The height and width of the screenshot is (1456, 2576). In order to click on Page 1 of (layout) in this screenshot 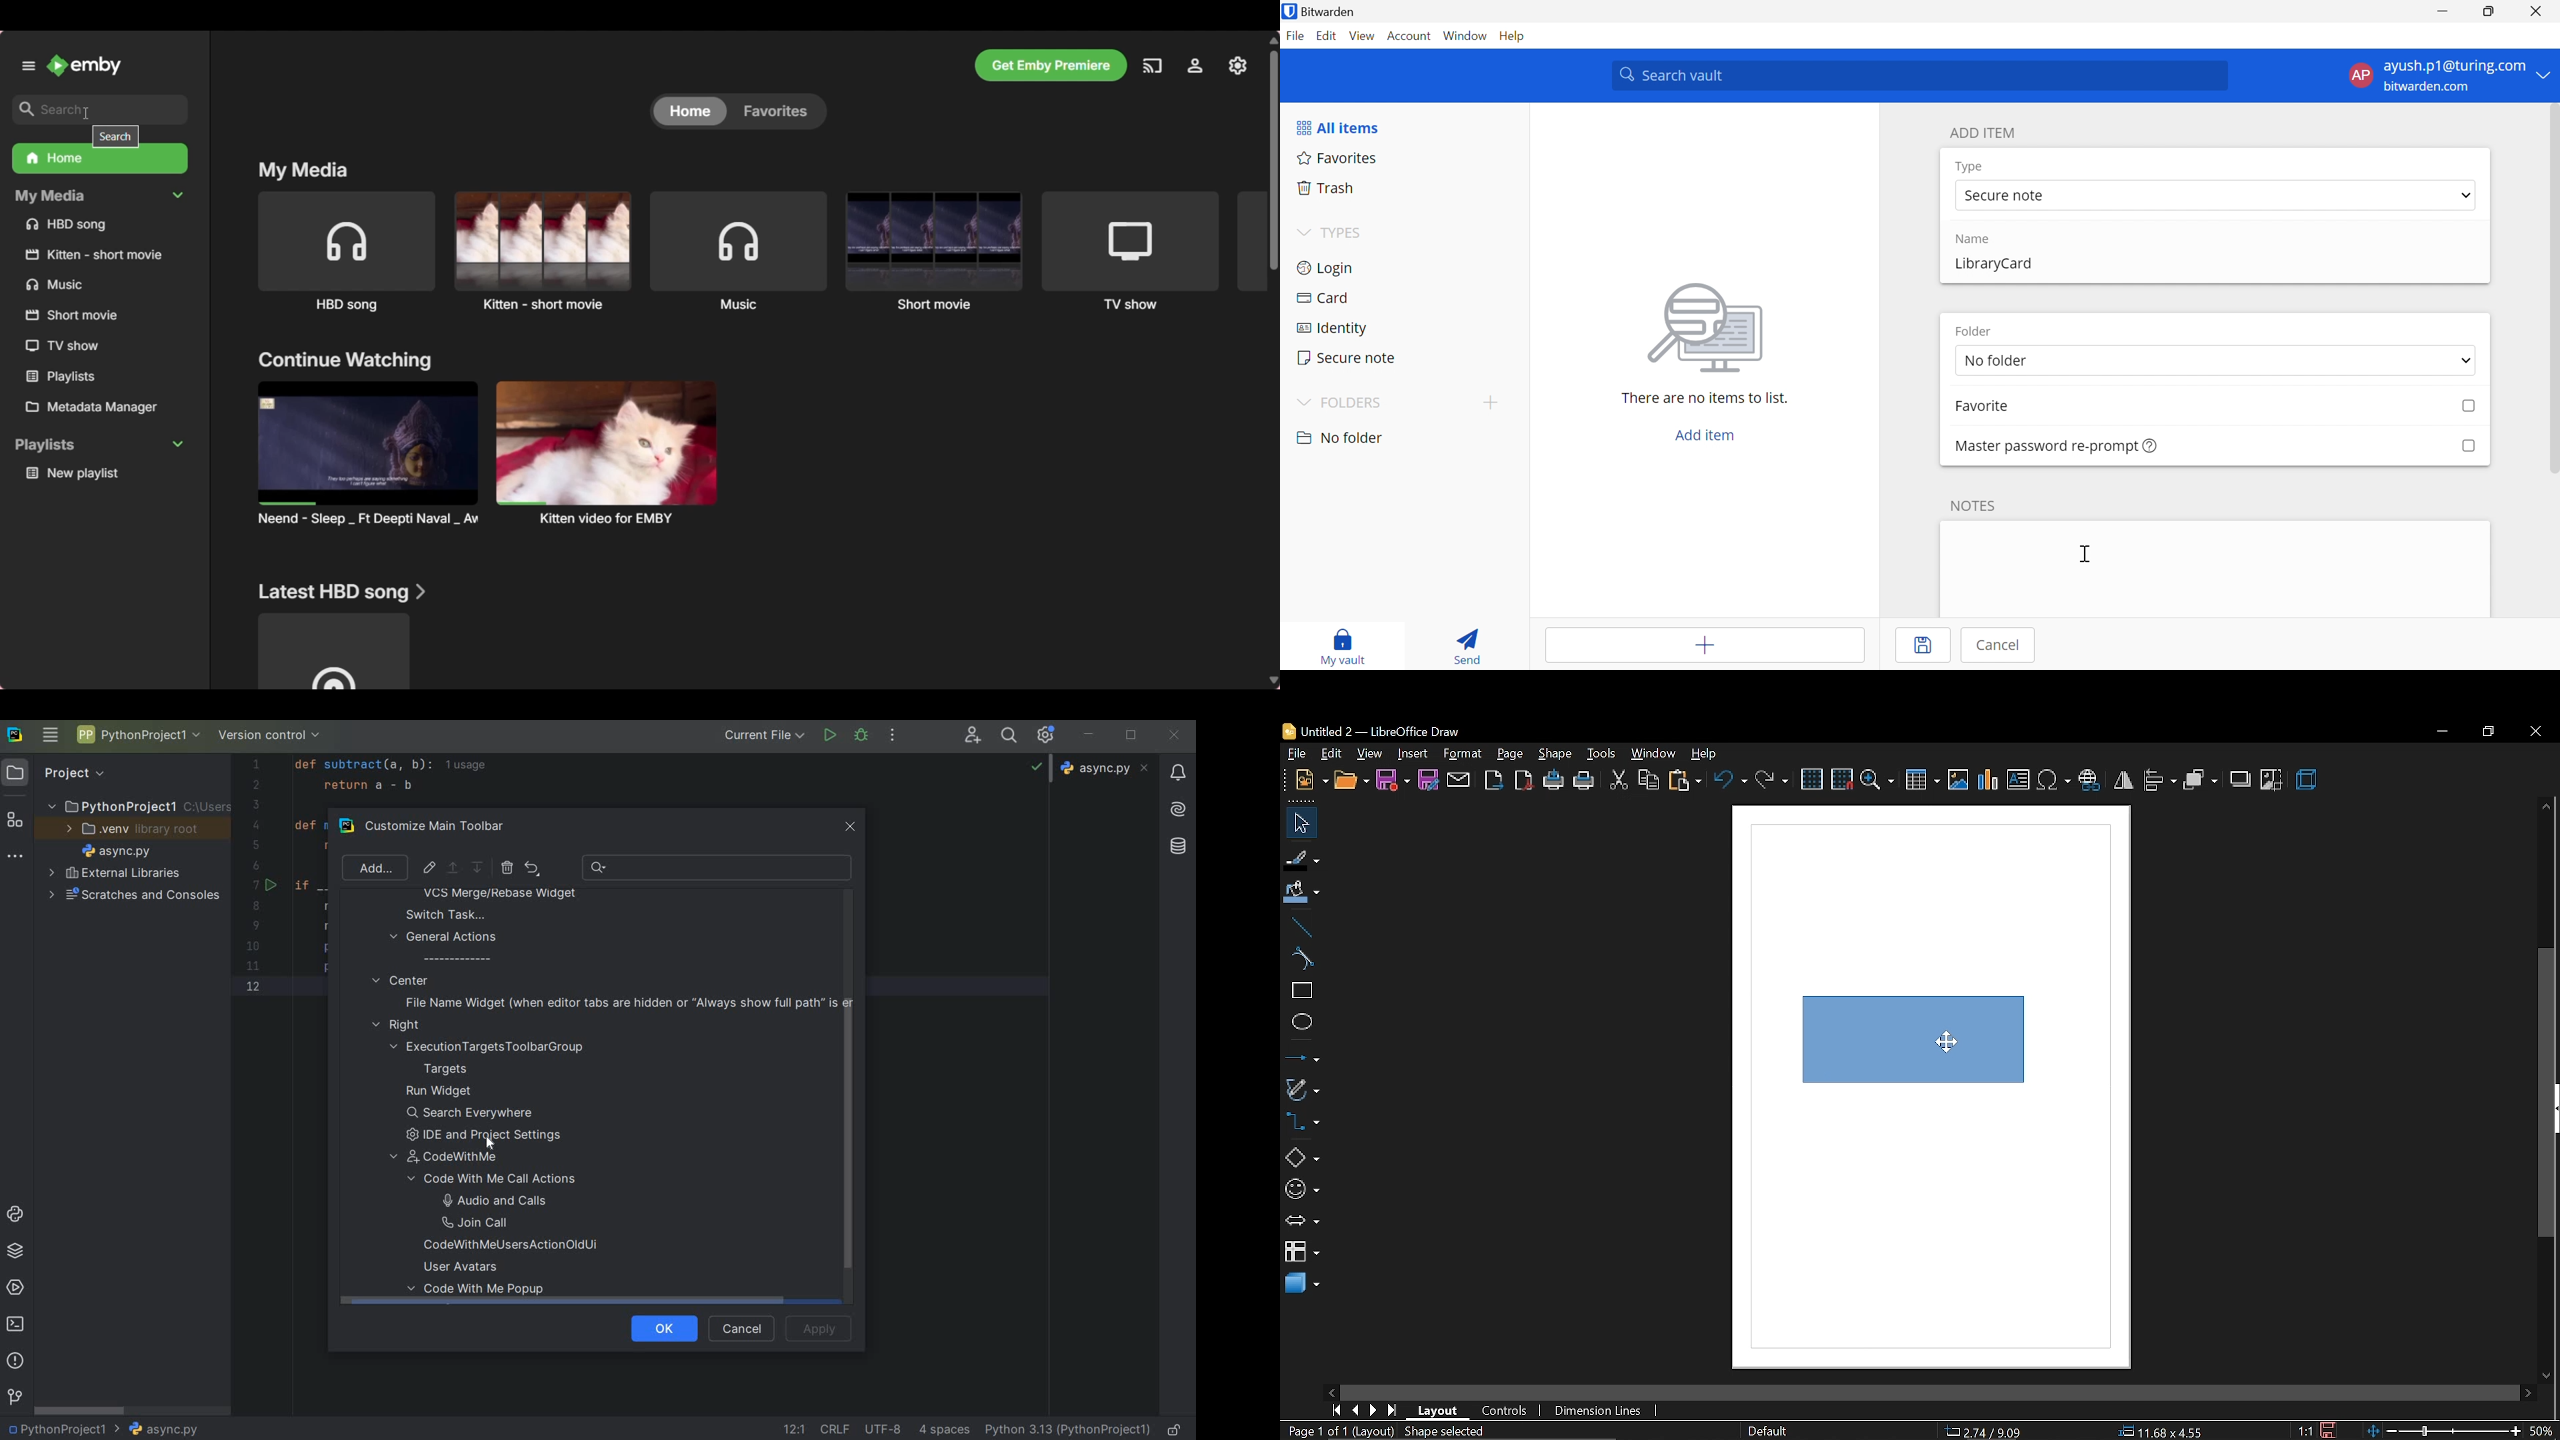, I will do `click(1337, 1433)`.